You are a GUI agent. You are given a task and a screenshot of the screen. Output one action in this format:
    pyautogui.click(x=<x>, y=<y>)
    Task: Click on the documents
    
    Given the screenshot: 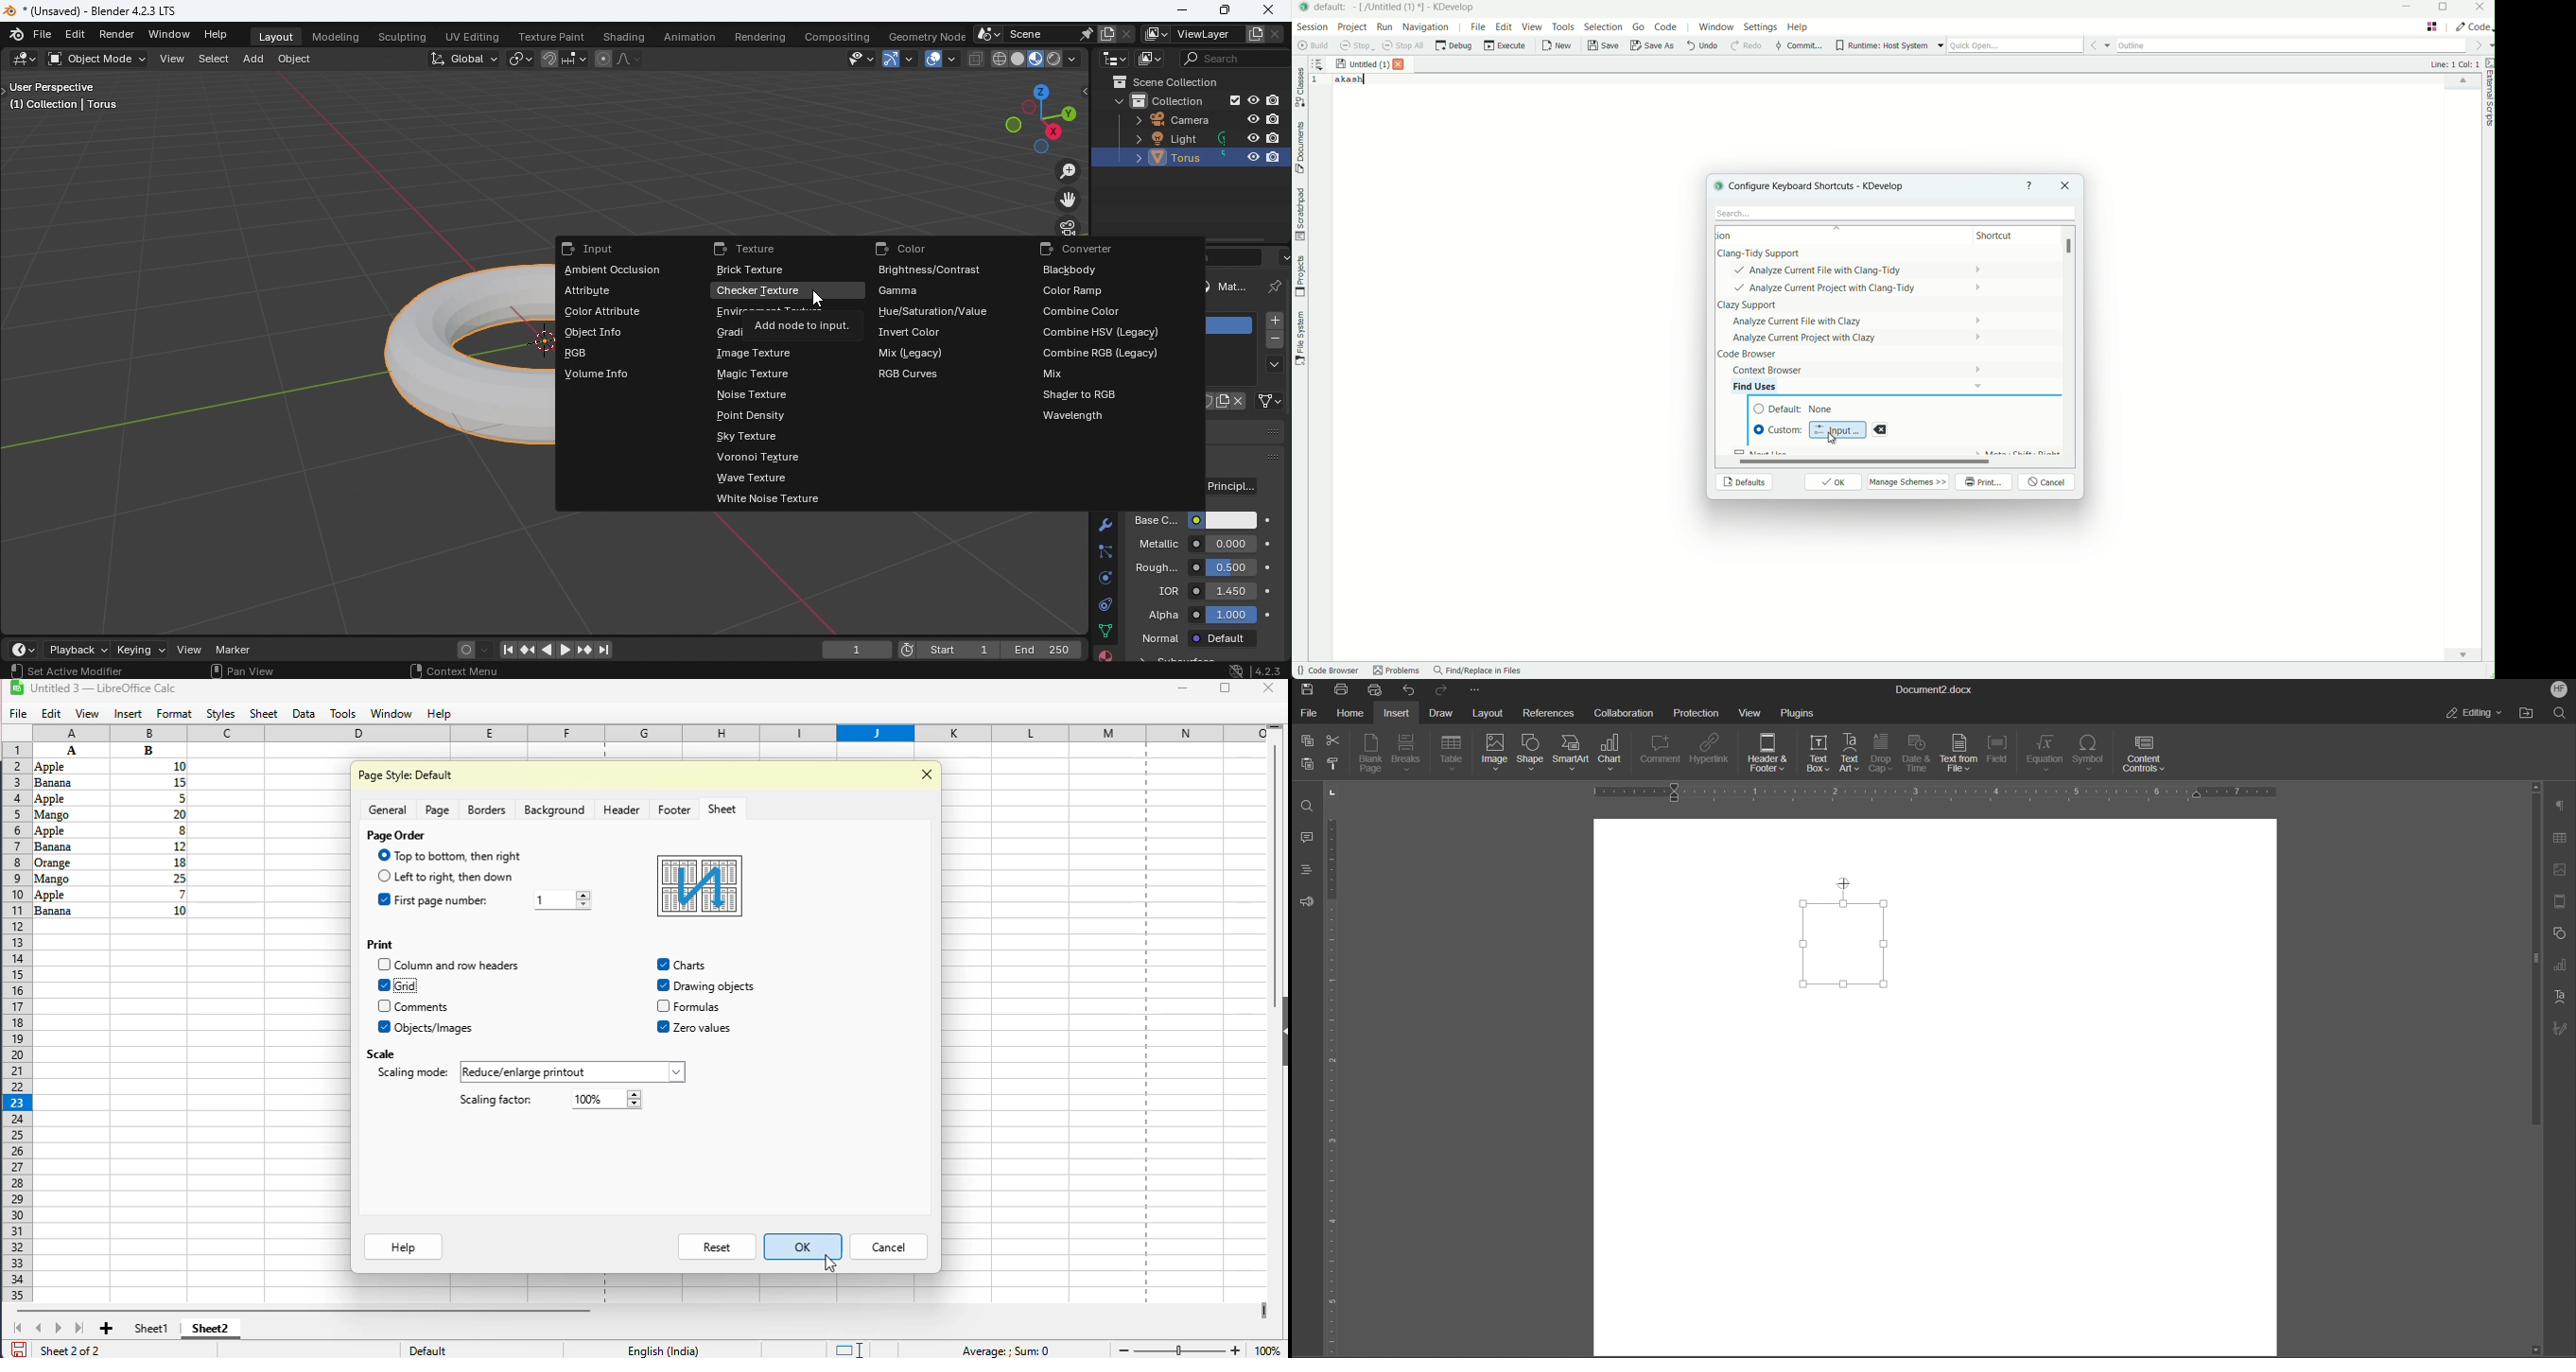 What is the action you would take?
    pyautogui.click(x=1299, y=148)
    